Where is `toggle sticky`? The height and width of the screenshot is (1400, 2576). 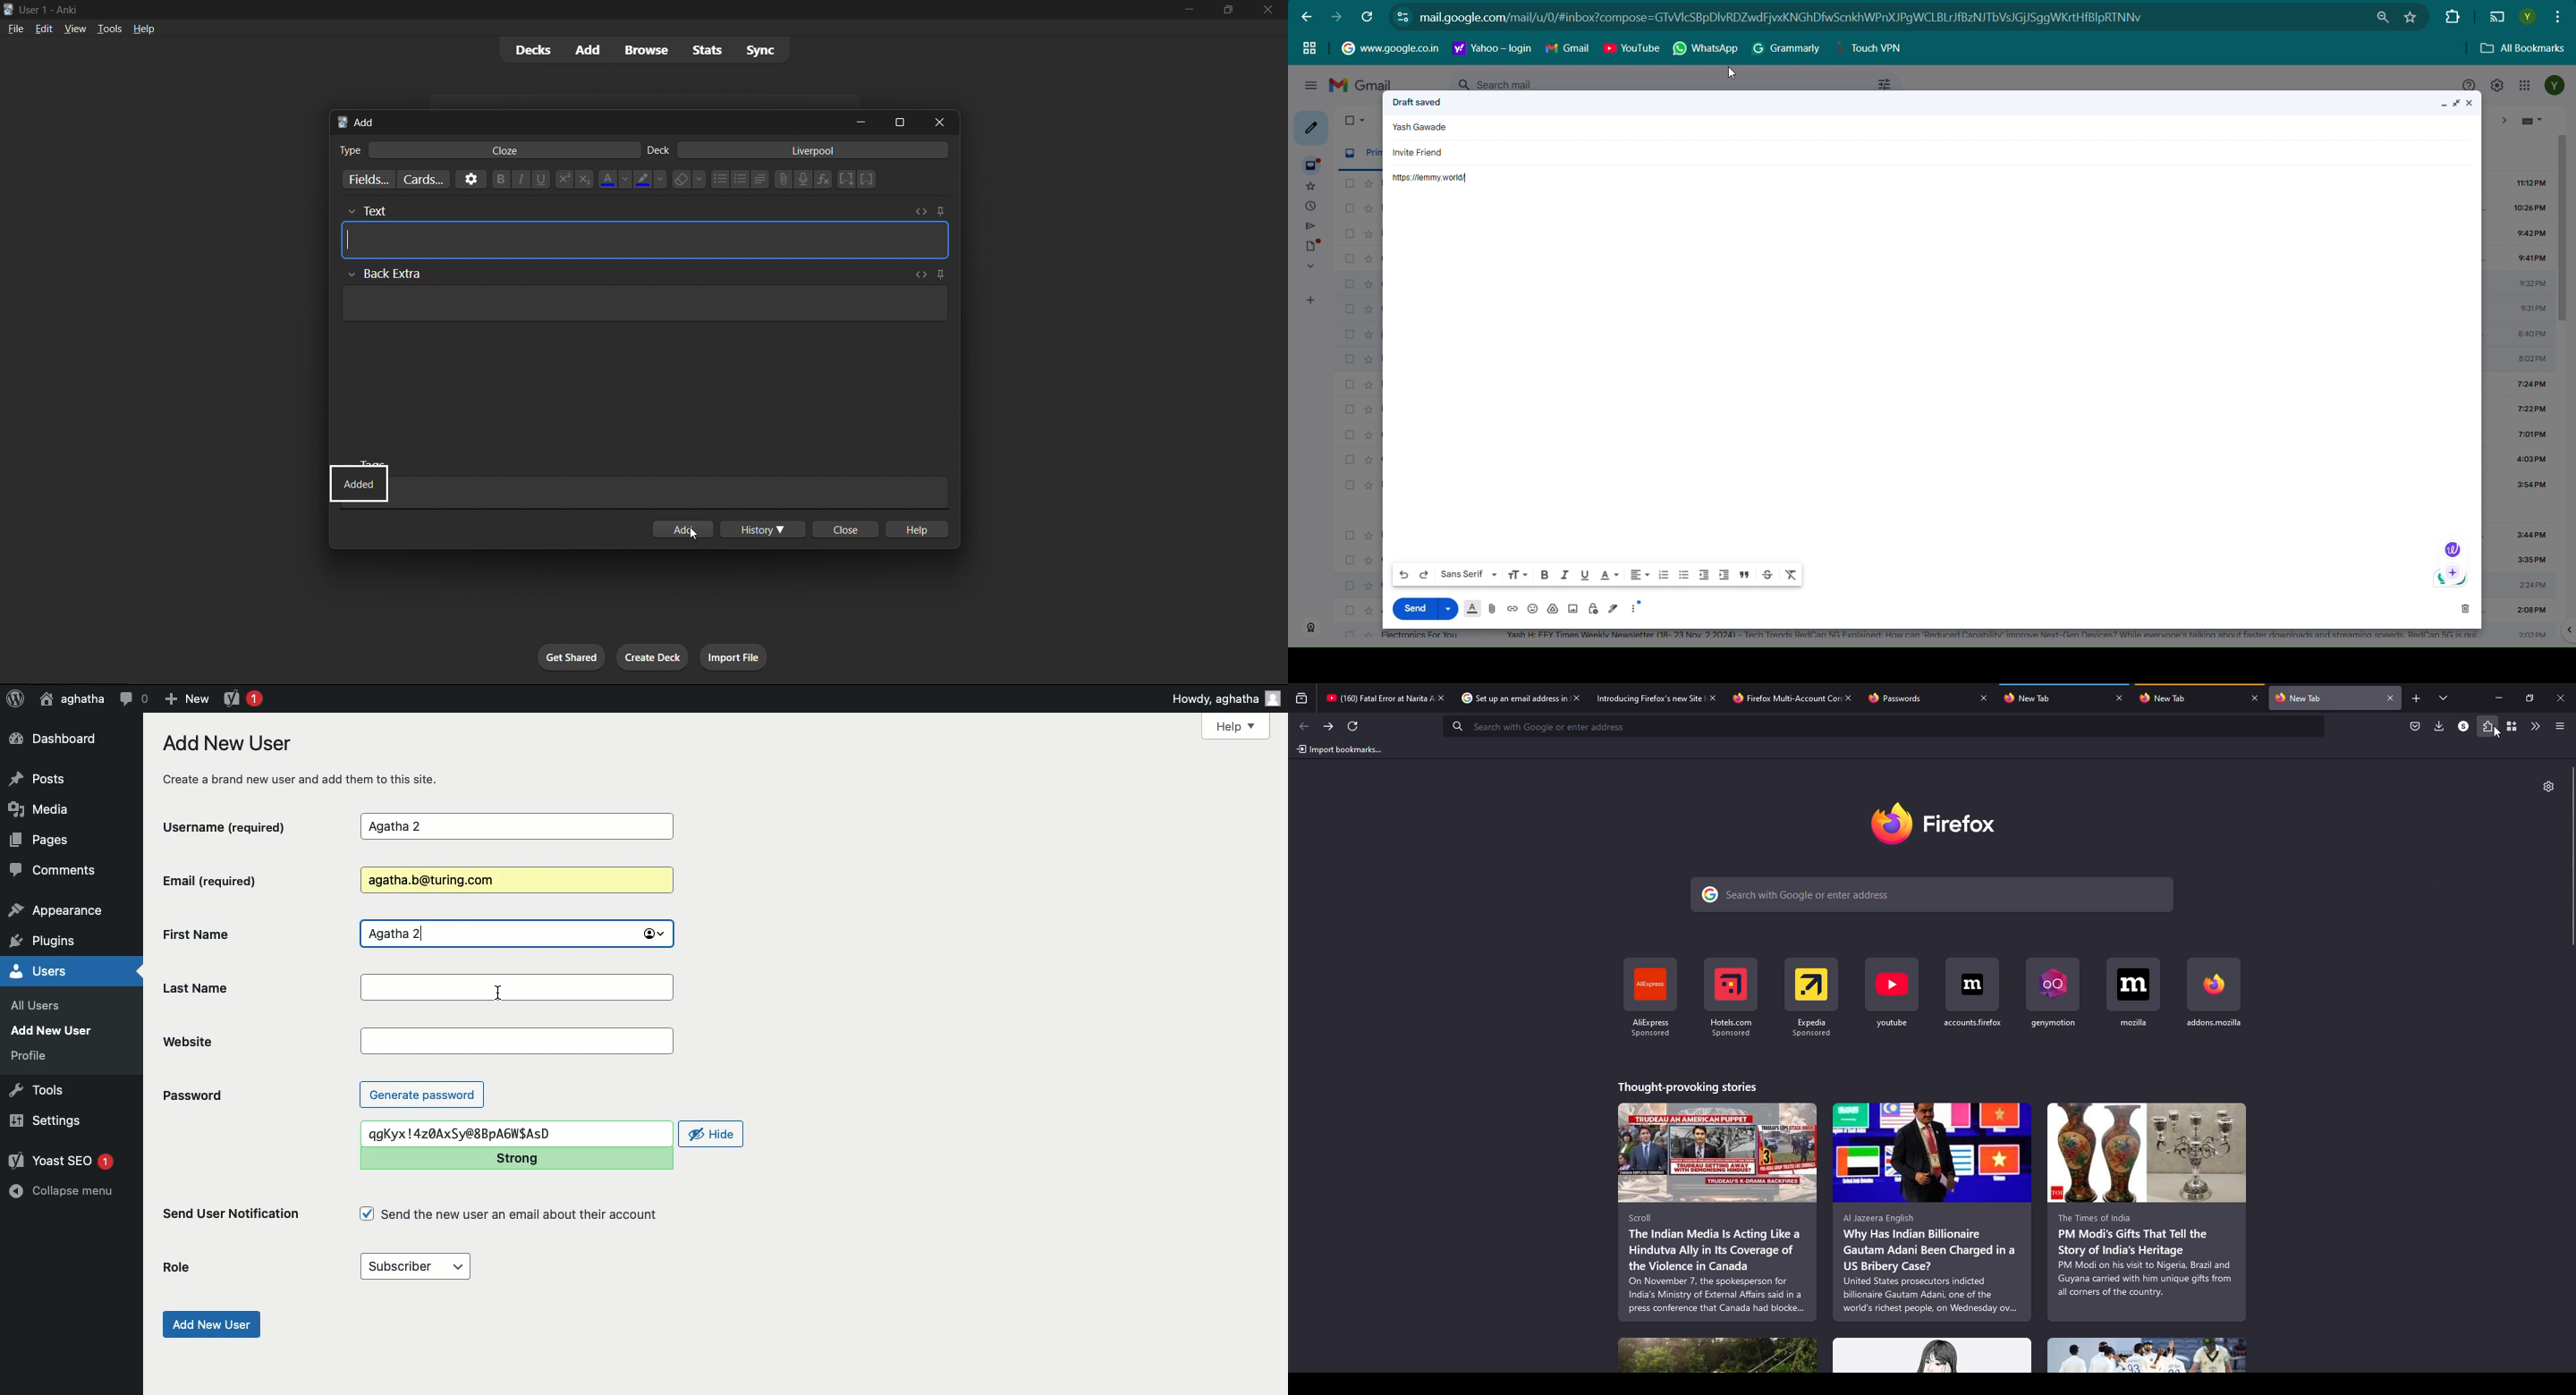 toggle sticky is located at coordinates (939, 210).